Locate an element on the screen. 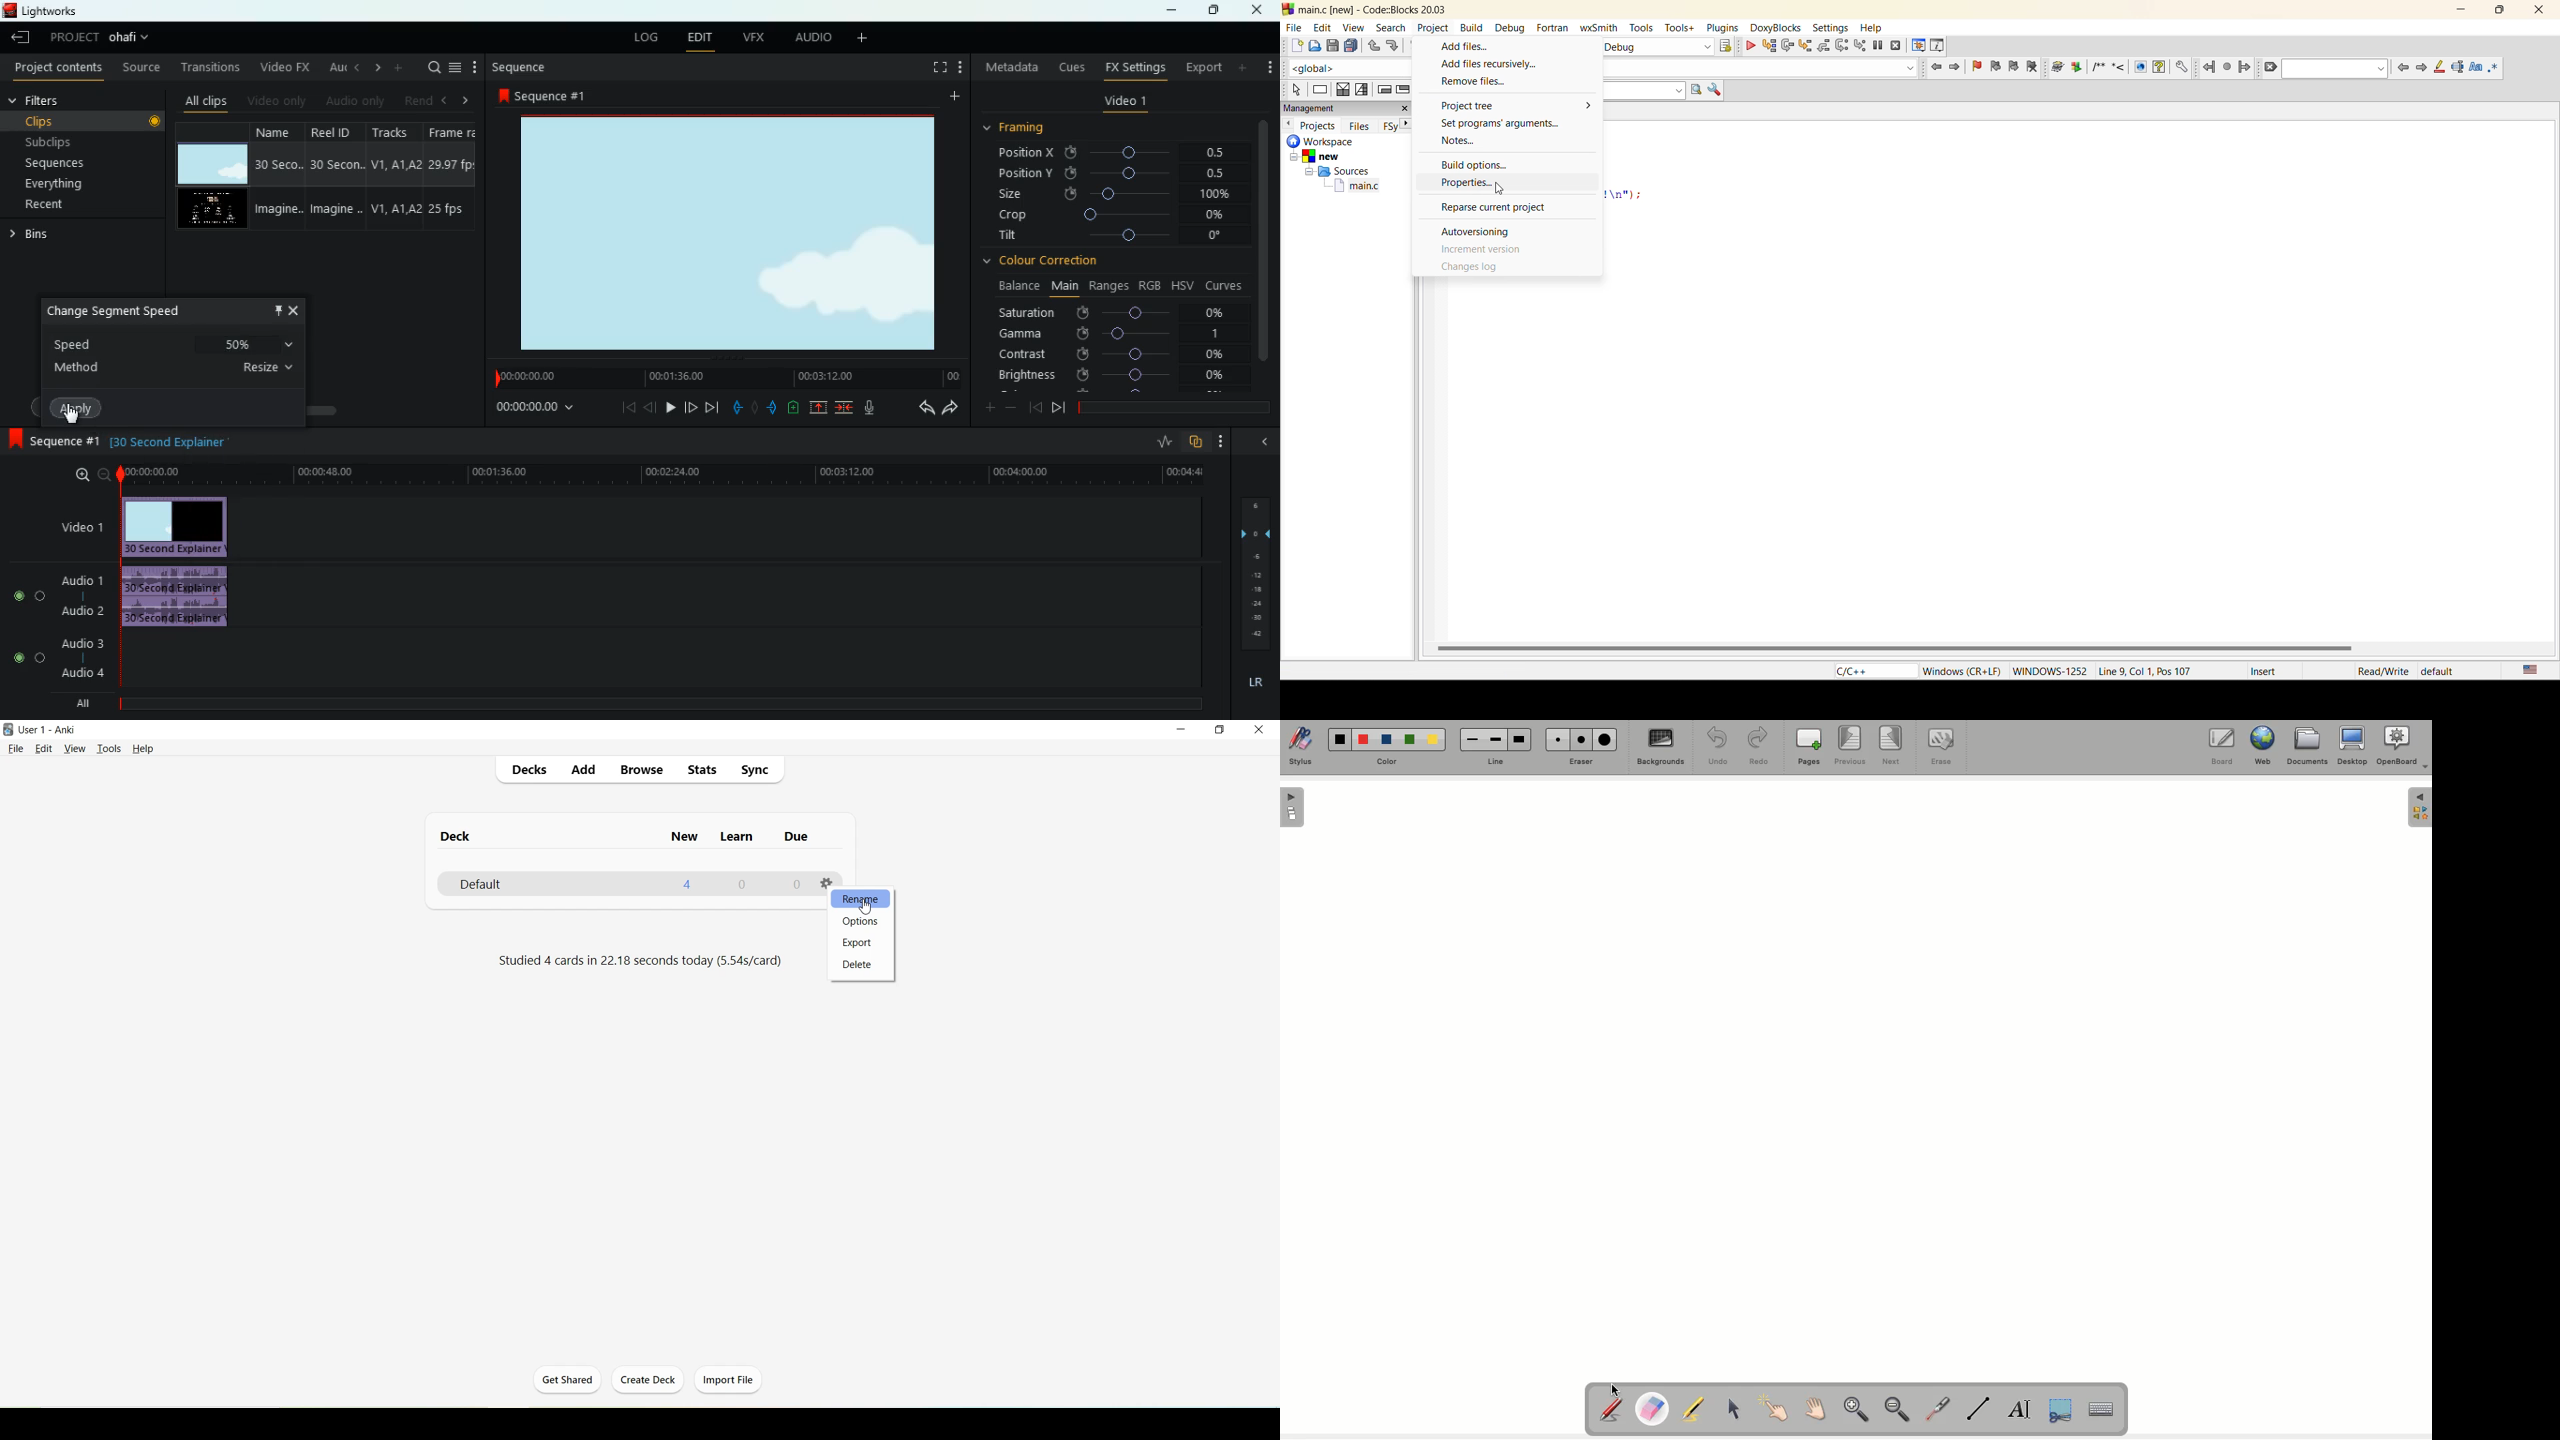 The width and height of the screenshot is (2576, 1456). Color is located at coordinates (1392, 758).